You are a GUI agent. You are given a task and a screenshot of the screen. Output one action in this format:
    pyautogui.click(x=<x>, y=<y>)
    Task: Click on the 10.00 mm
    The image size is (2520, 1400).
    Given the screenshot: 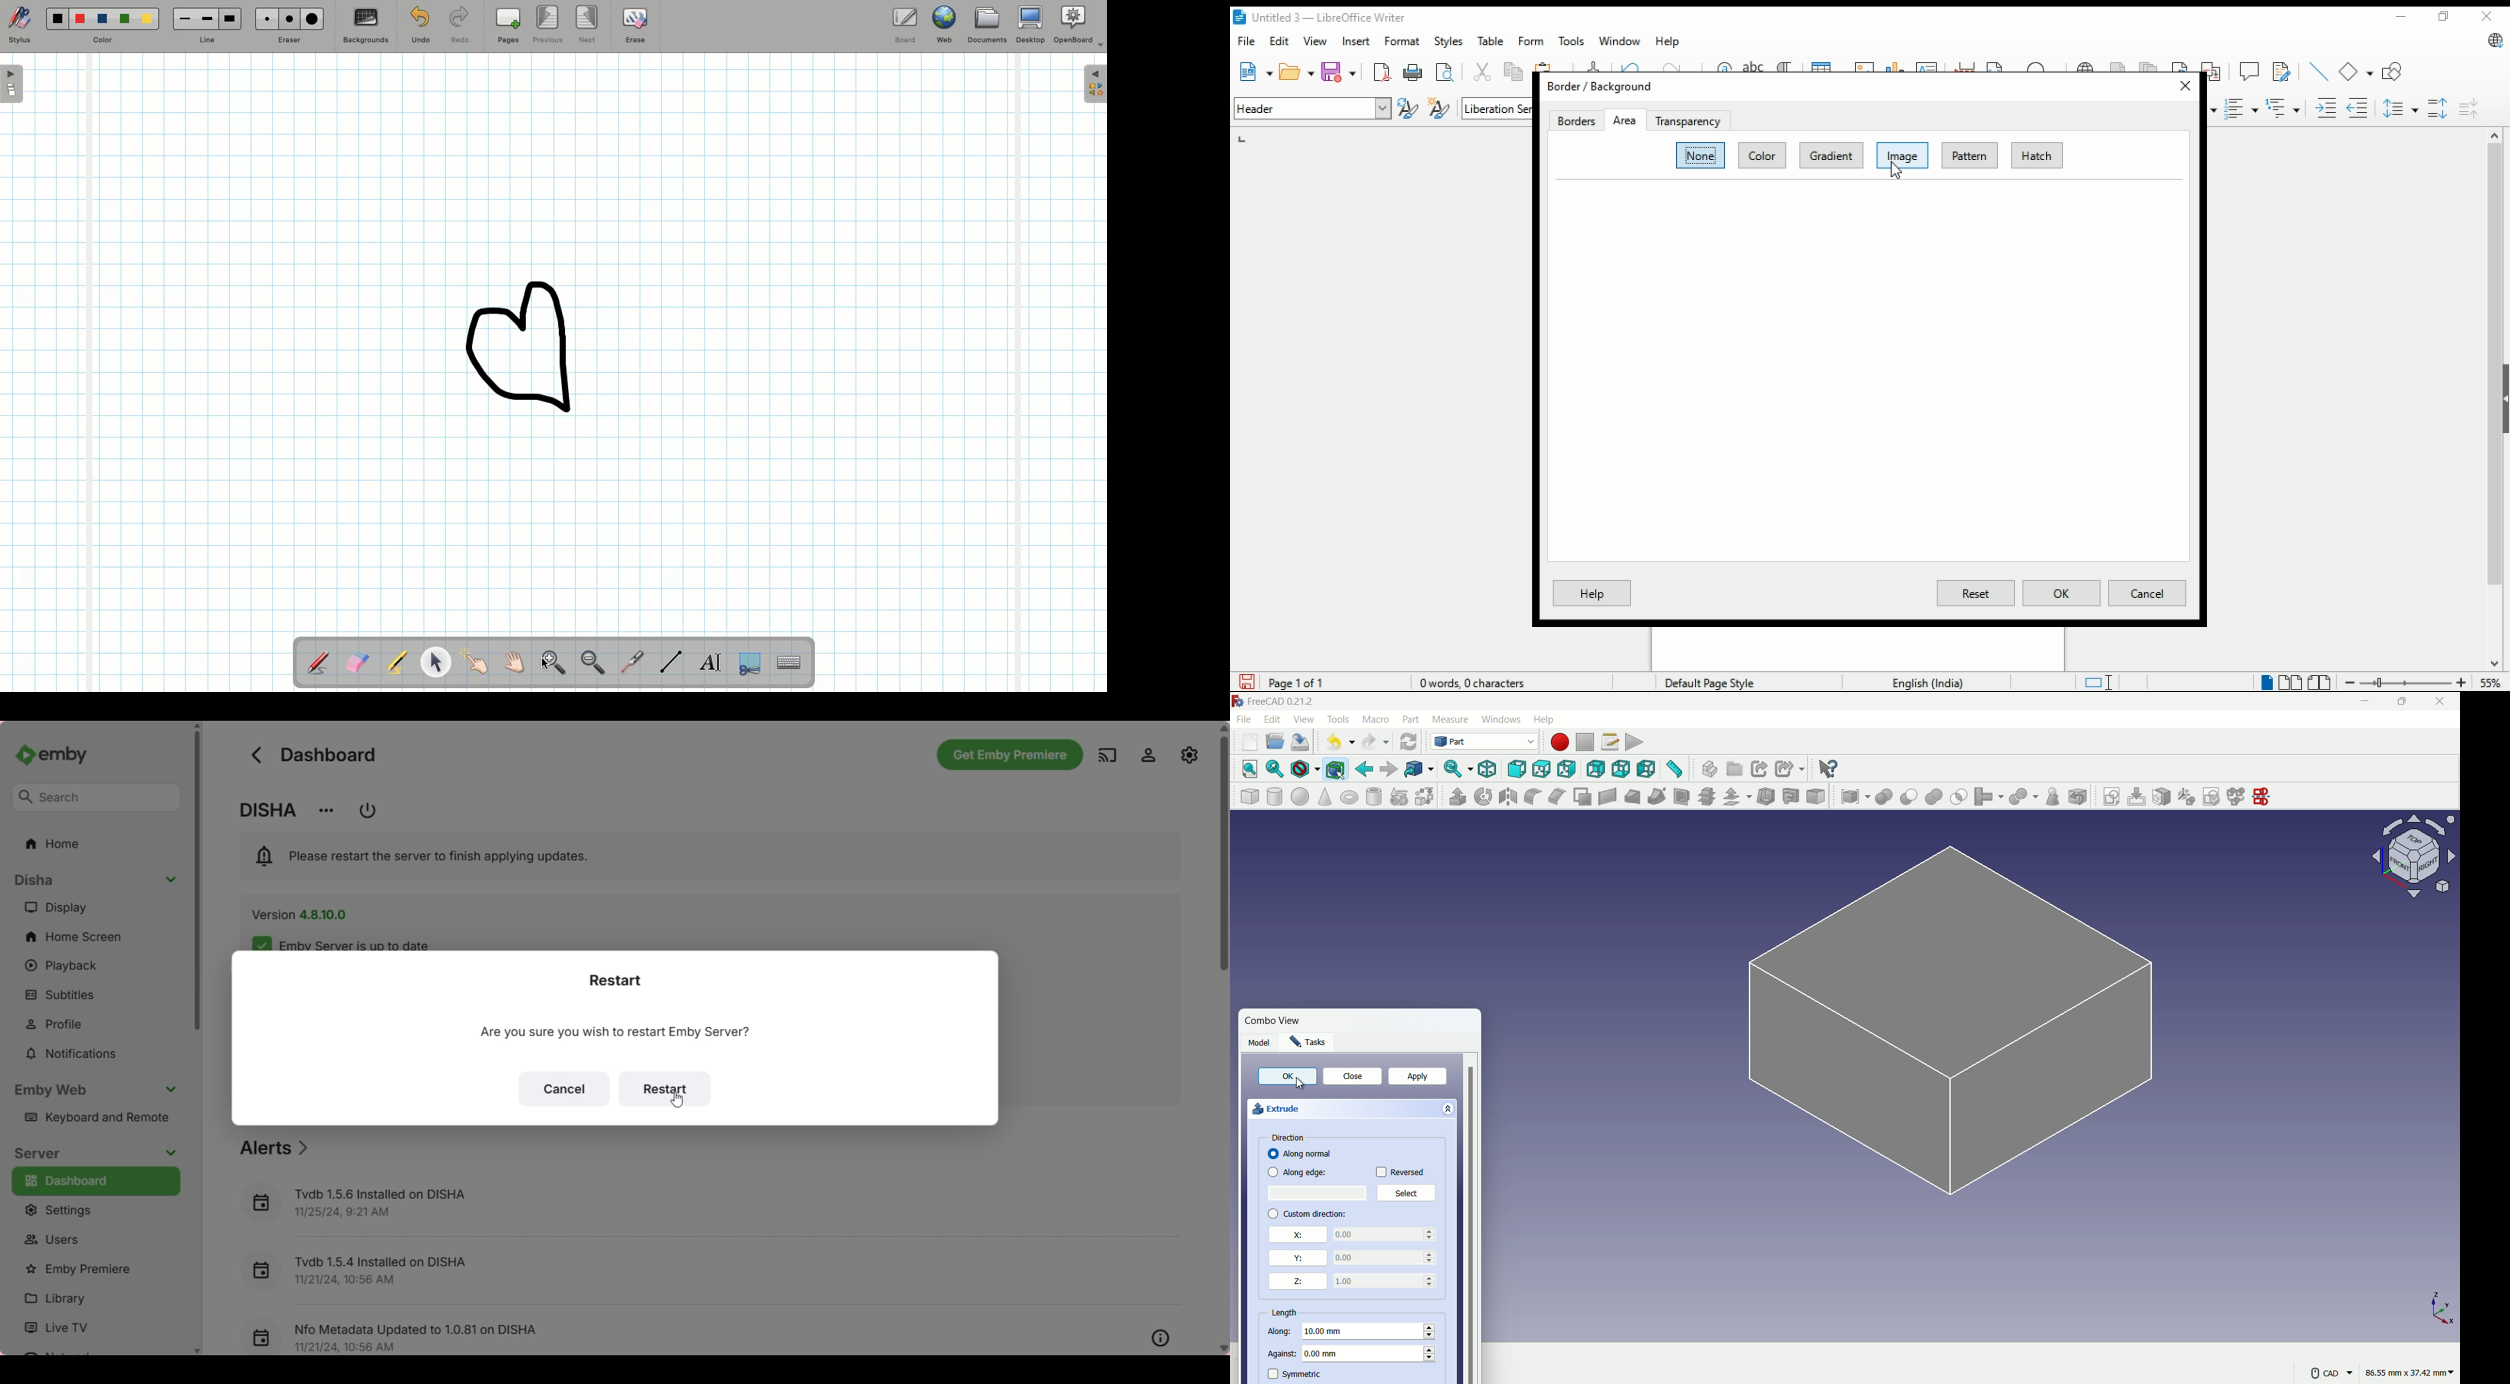 What is the action you would take?
    pyautogui.click(x=1367, y=1331)
    